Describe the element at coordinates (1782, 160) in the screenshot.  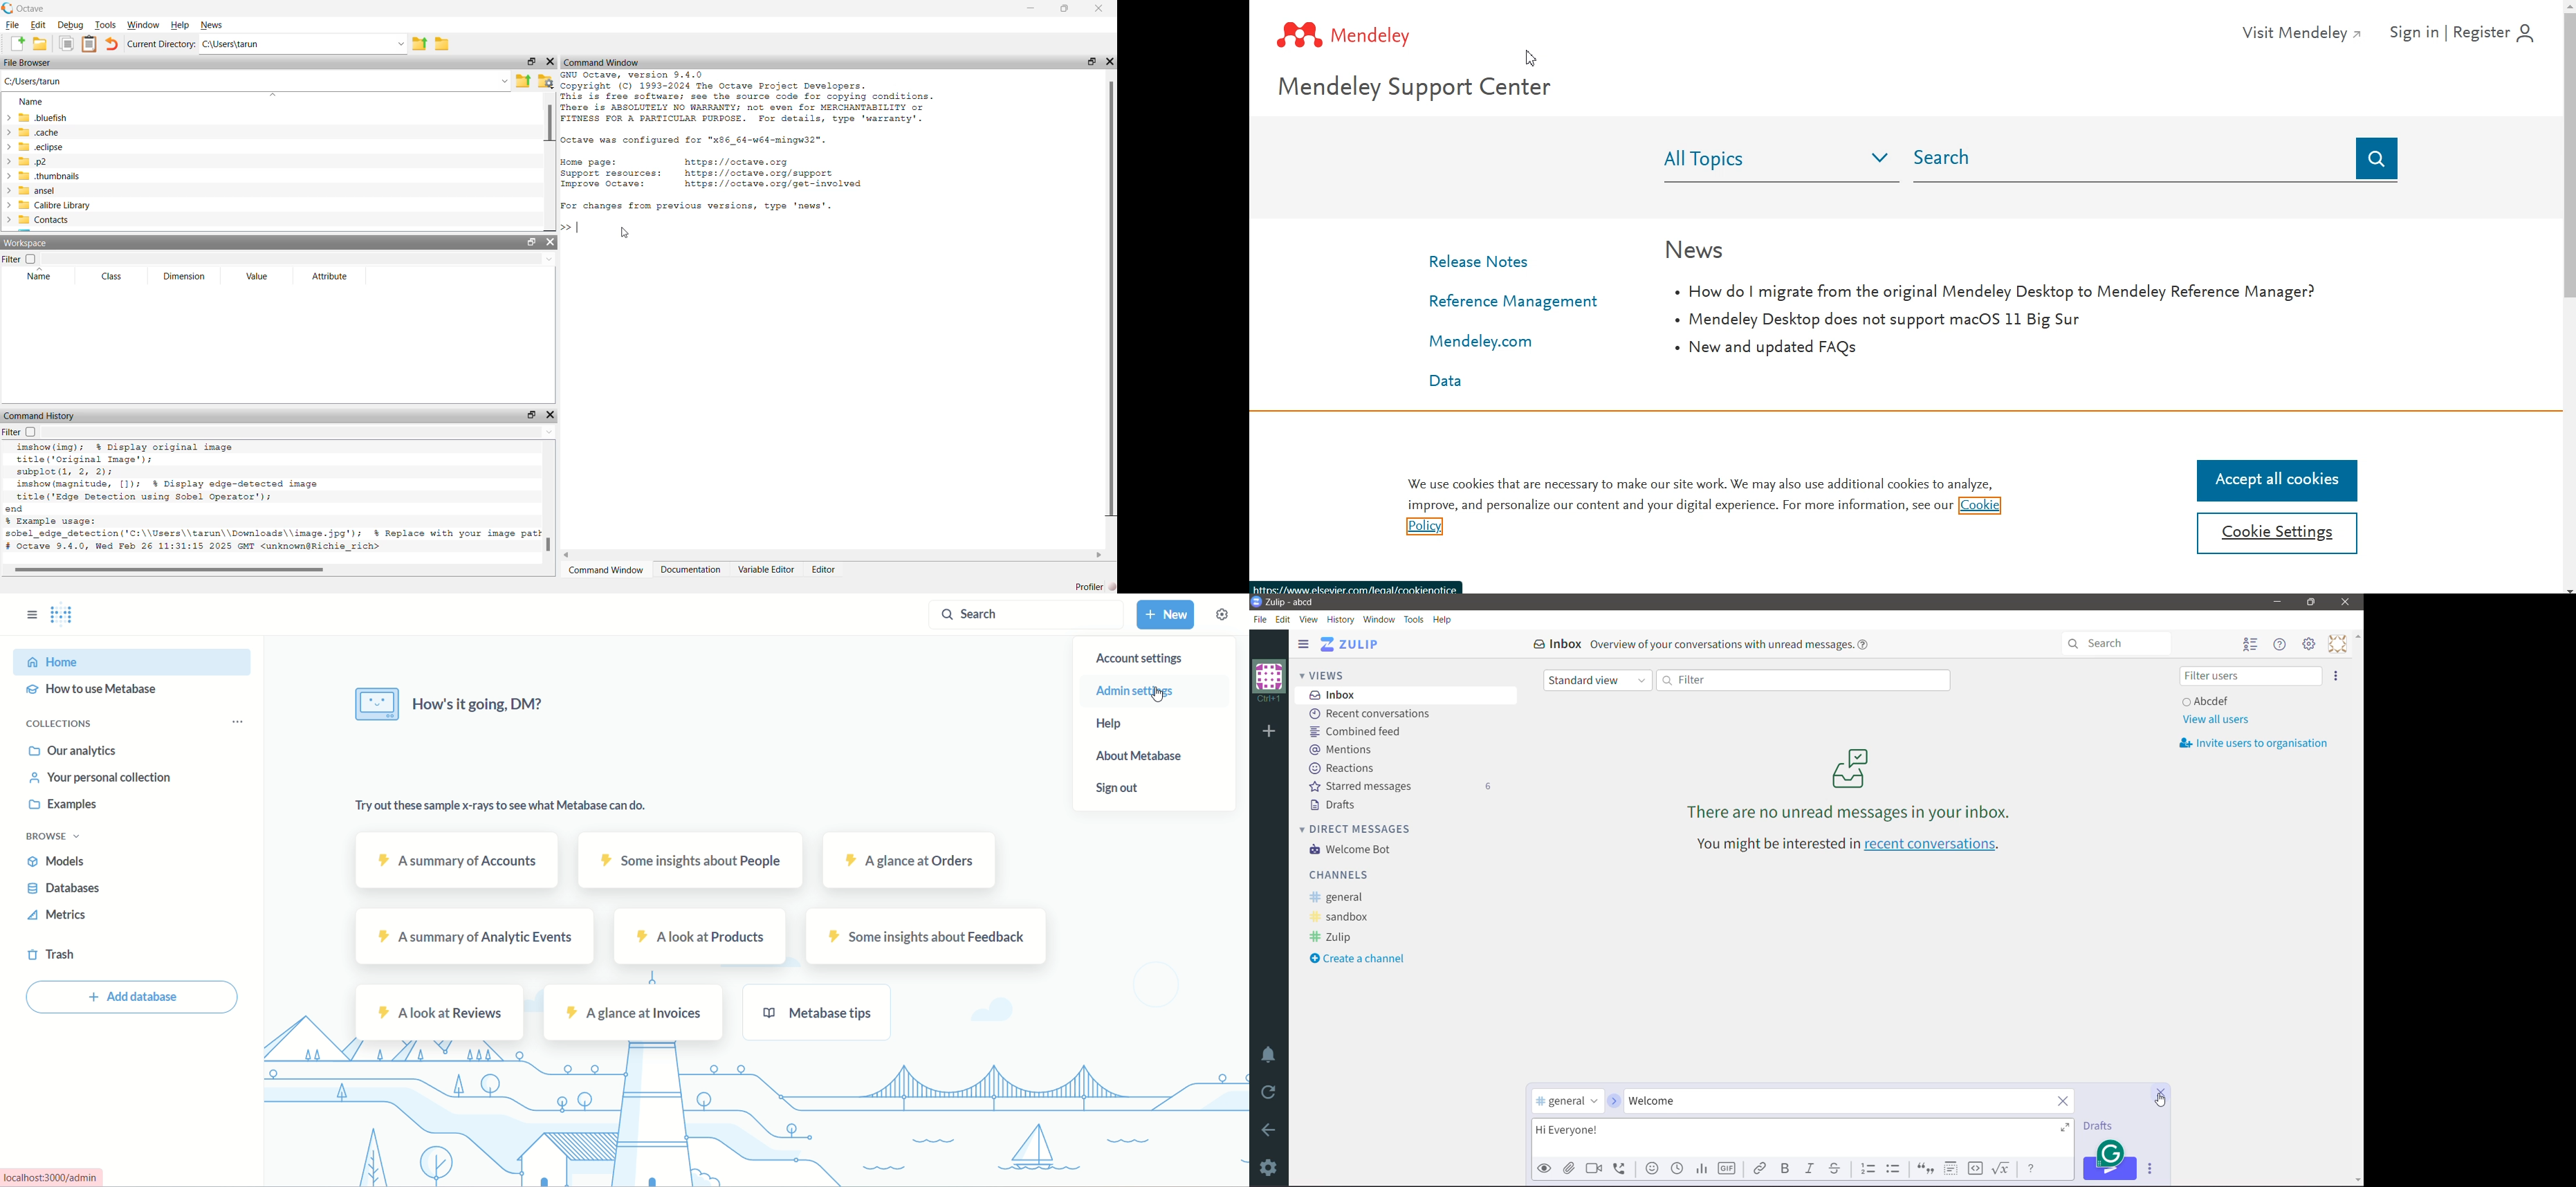
I see `All topics` at that location.